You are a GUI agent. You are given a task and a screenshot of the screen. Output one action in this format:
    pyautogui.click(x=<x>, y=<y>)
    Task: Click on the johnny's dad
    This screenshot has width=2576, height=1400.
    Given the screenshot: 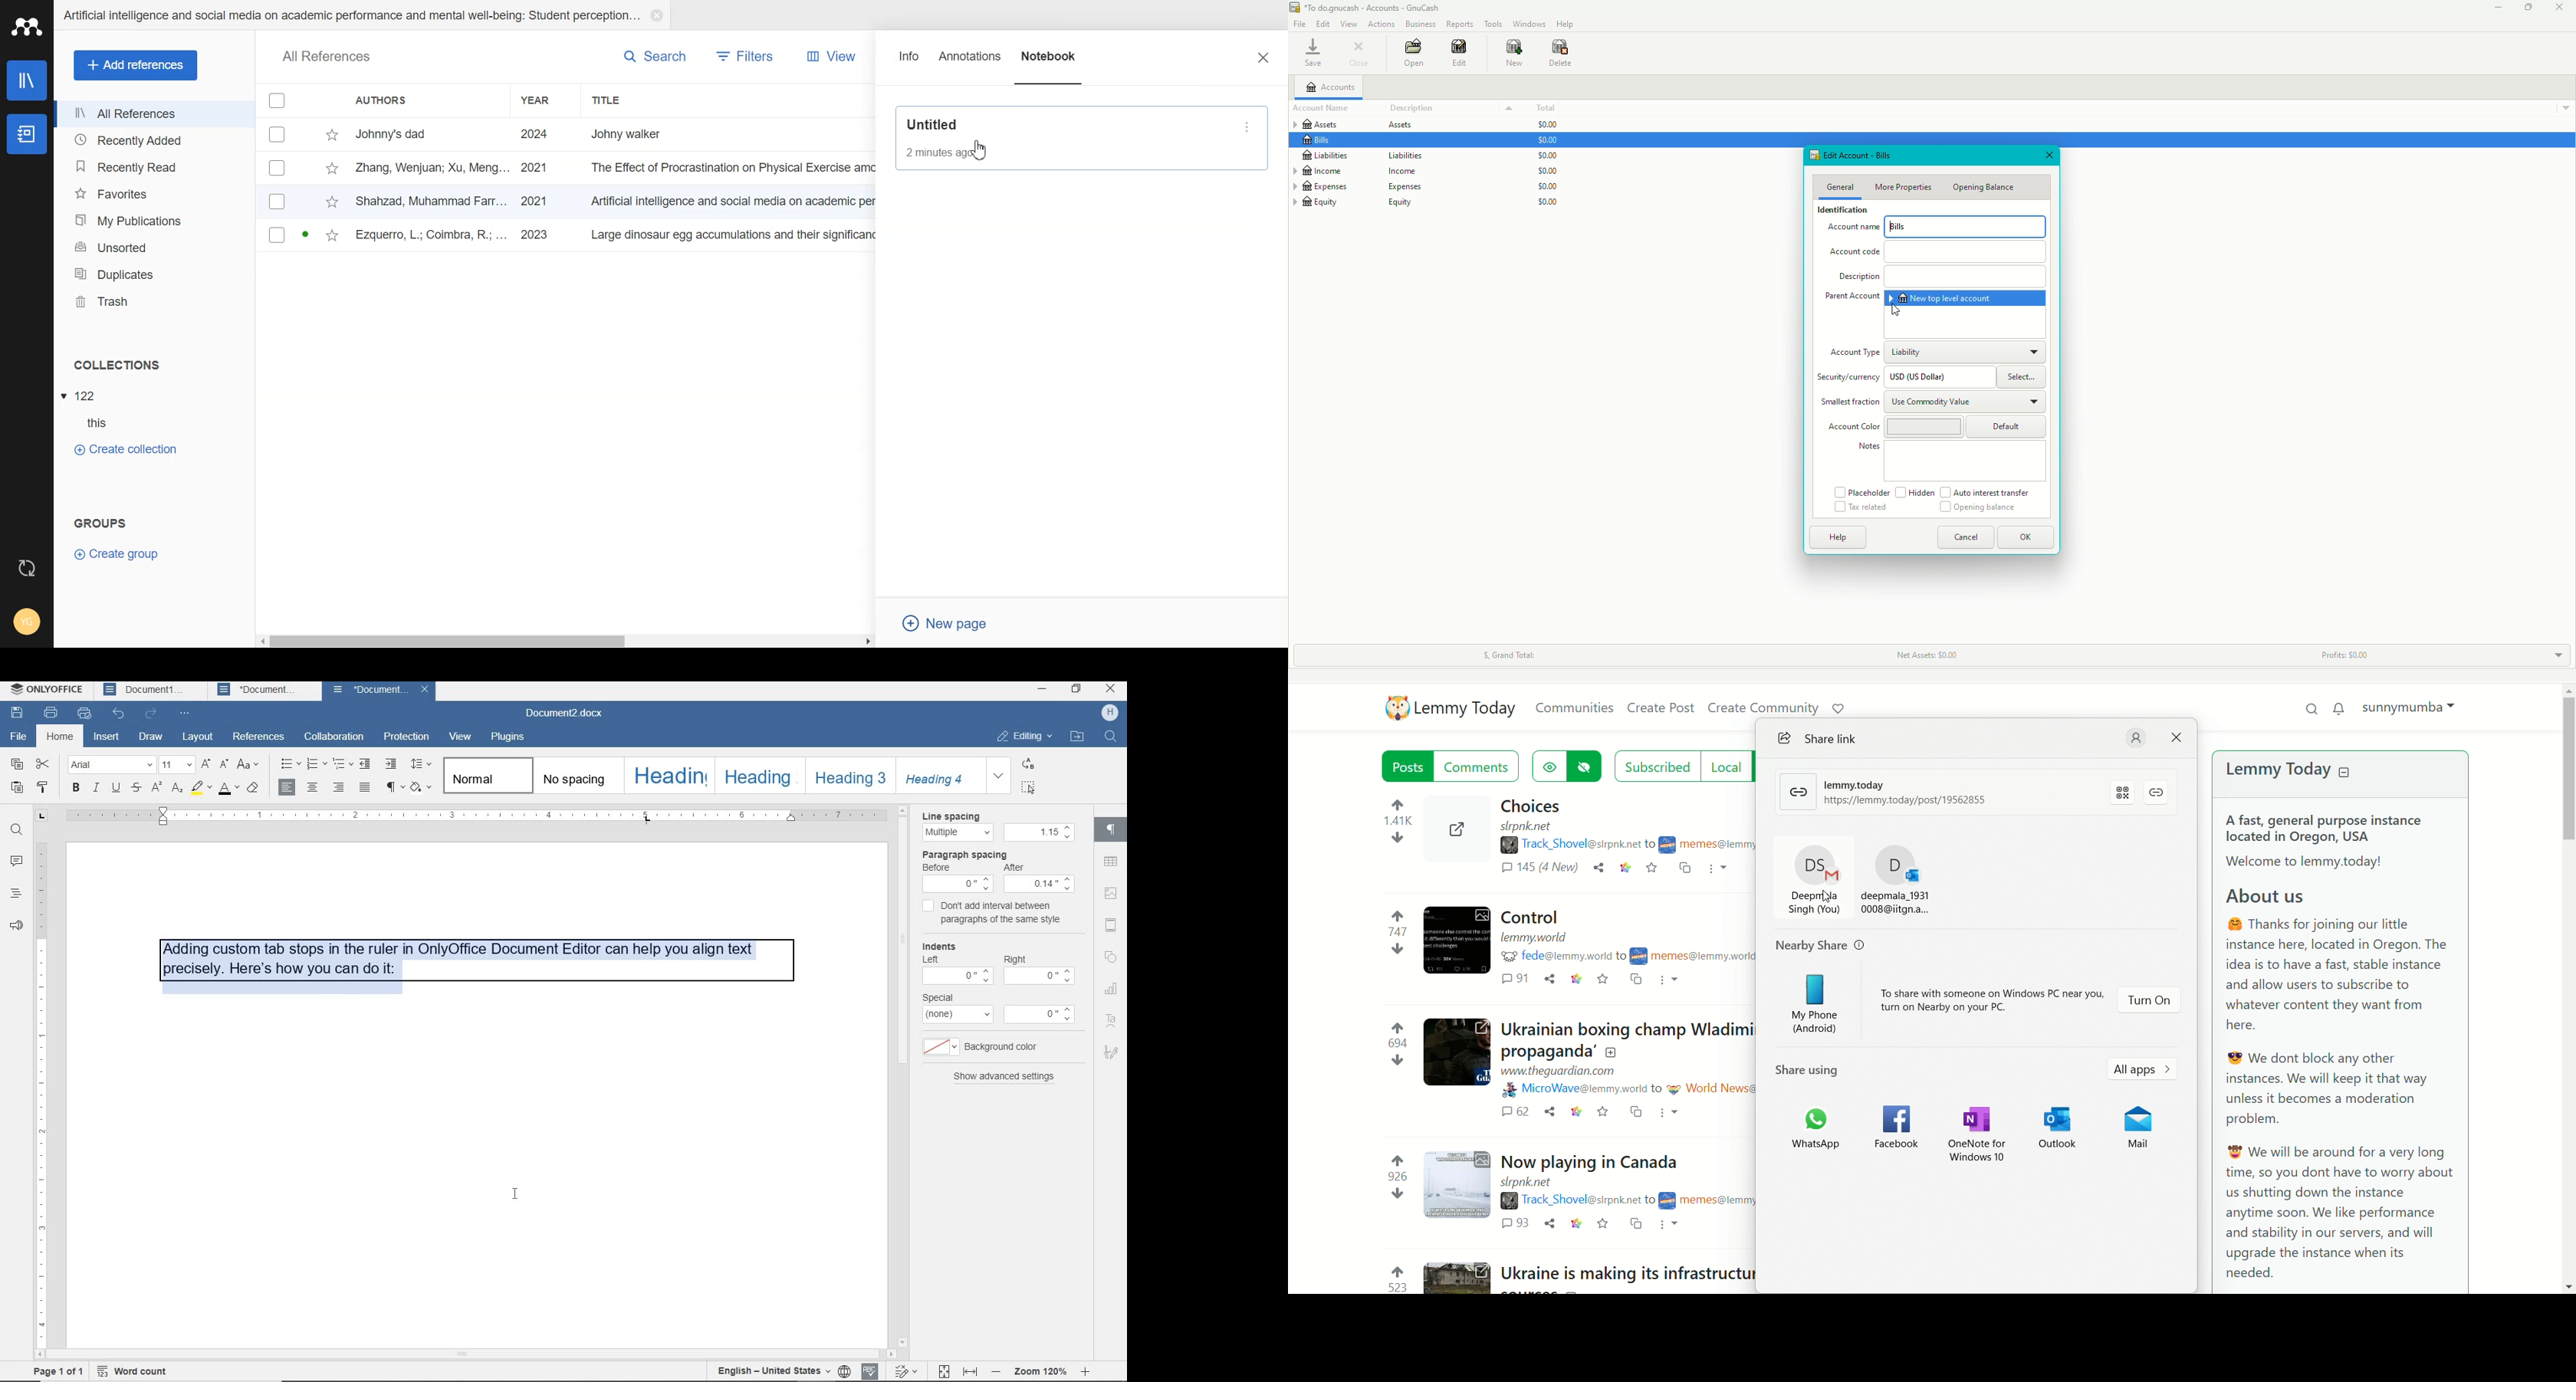 What is the action you would take?
    pyautogui.click(x=433, y=133)
    